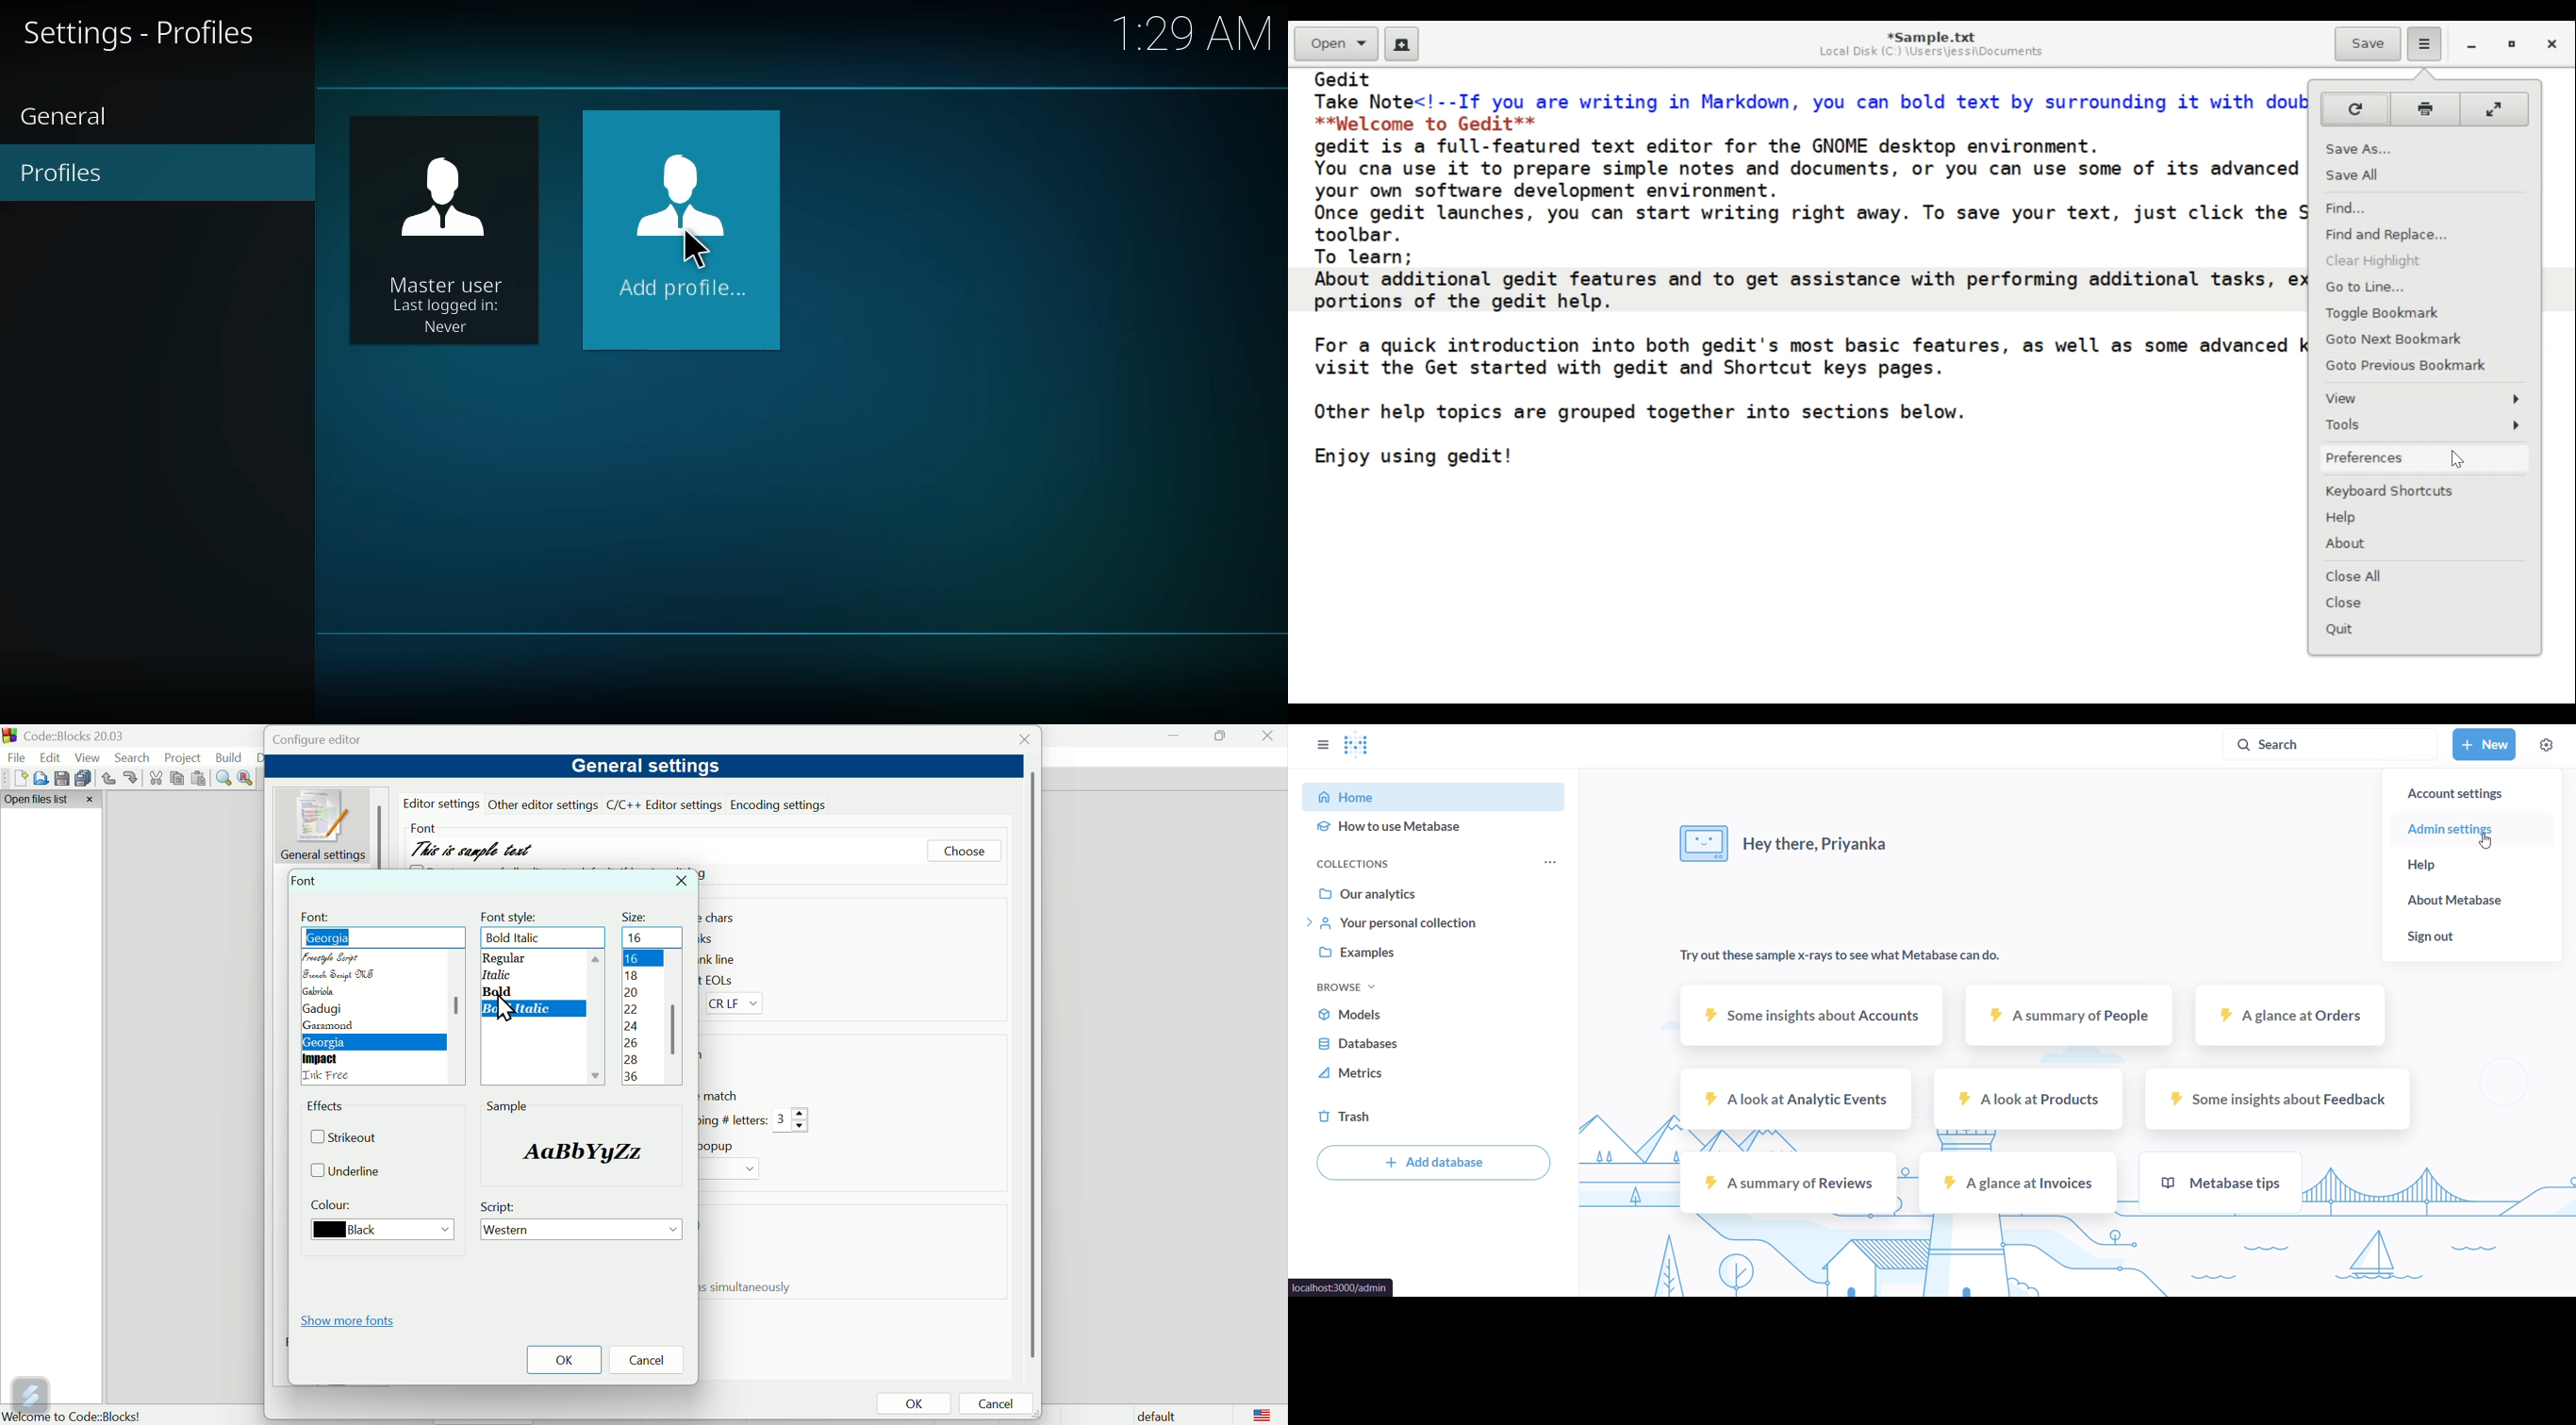 This screenshot has width=2576, height=1428. What do you see at coordinates (1174, 735) in the screenshot?
I see `minimise` at bounding box center [1174, 735].